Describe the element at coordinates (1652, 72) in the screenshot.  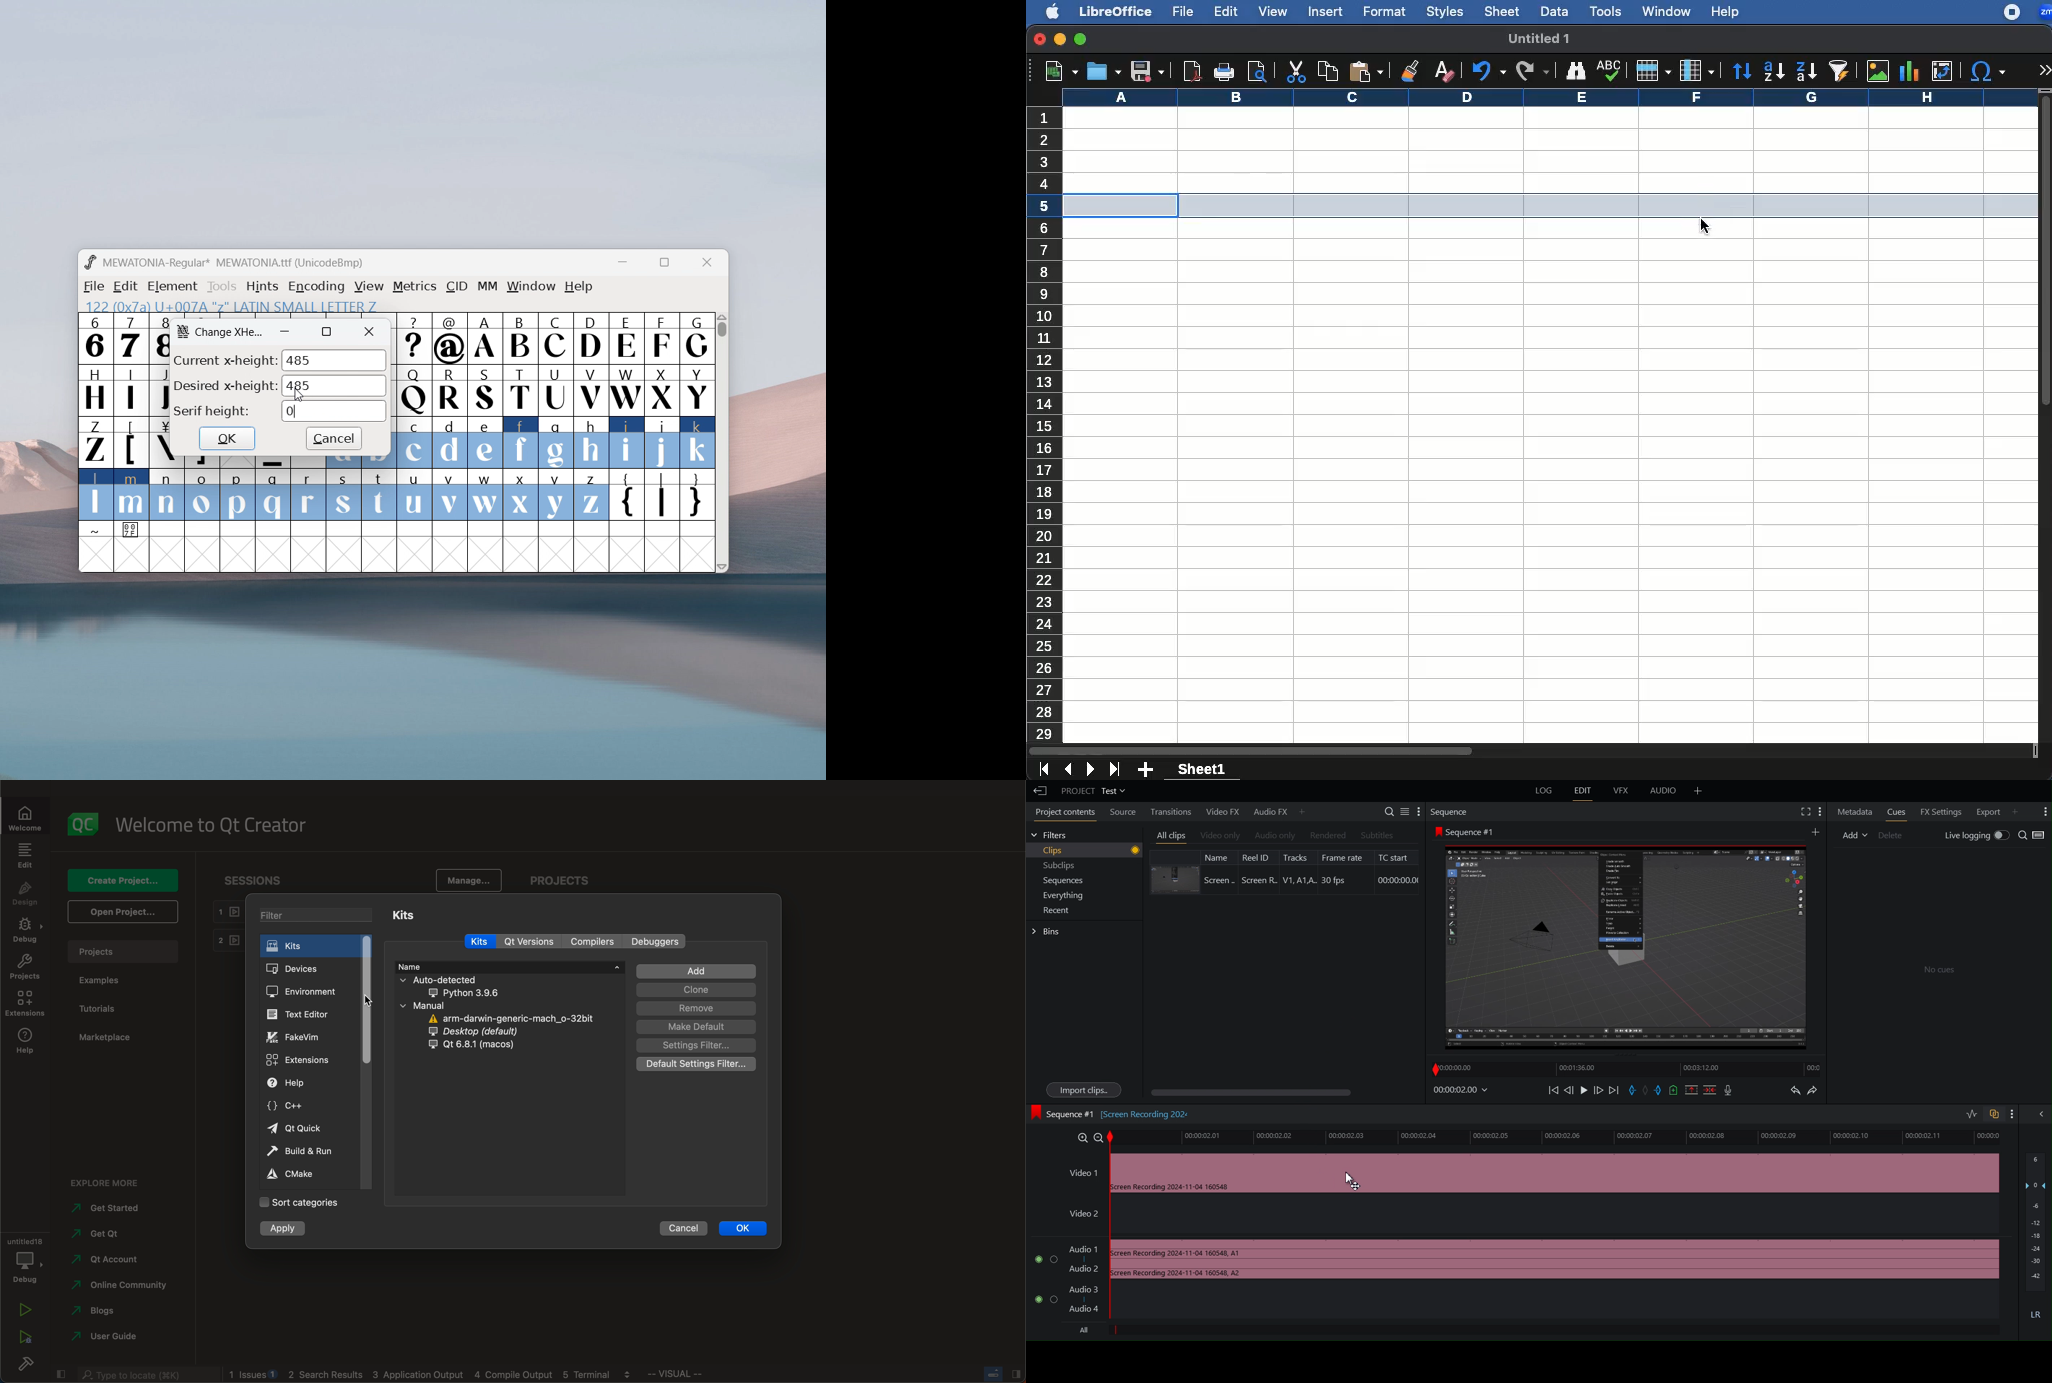
I see `row` at that location.